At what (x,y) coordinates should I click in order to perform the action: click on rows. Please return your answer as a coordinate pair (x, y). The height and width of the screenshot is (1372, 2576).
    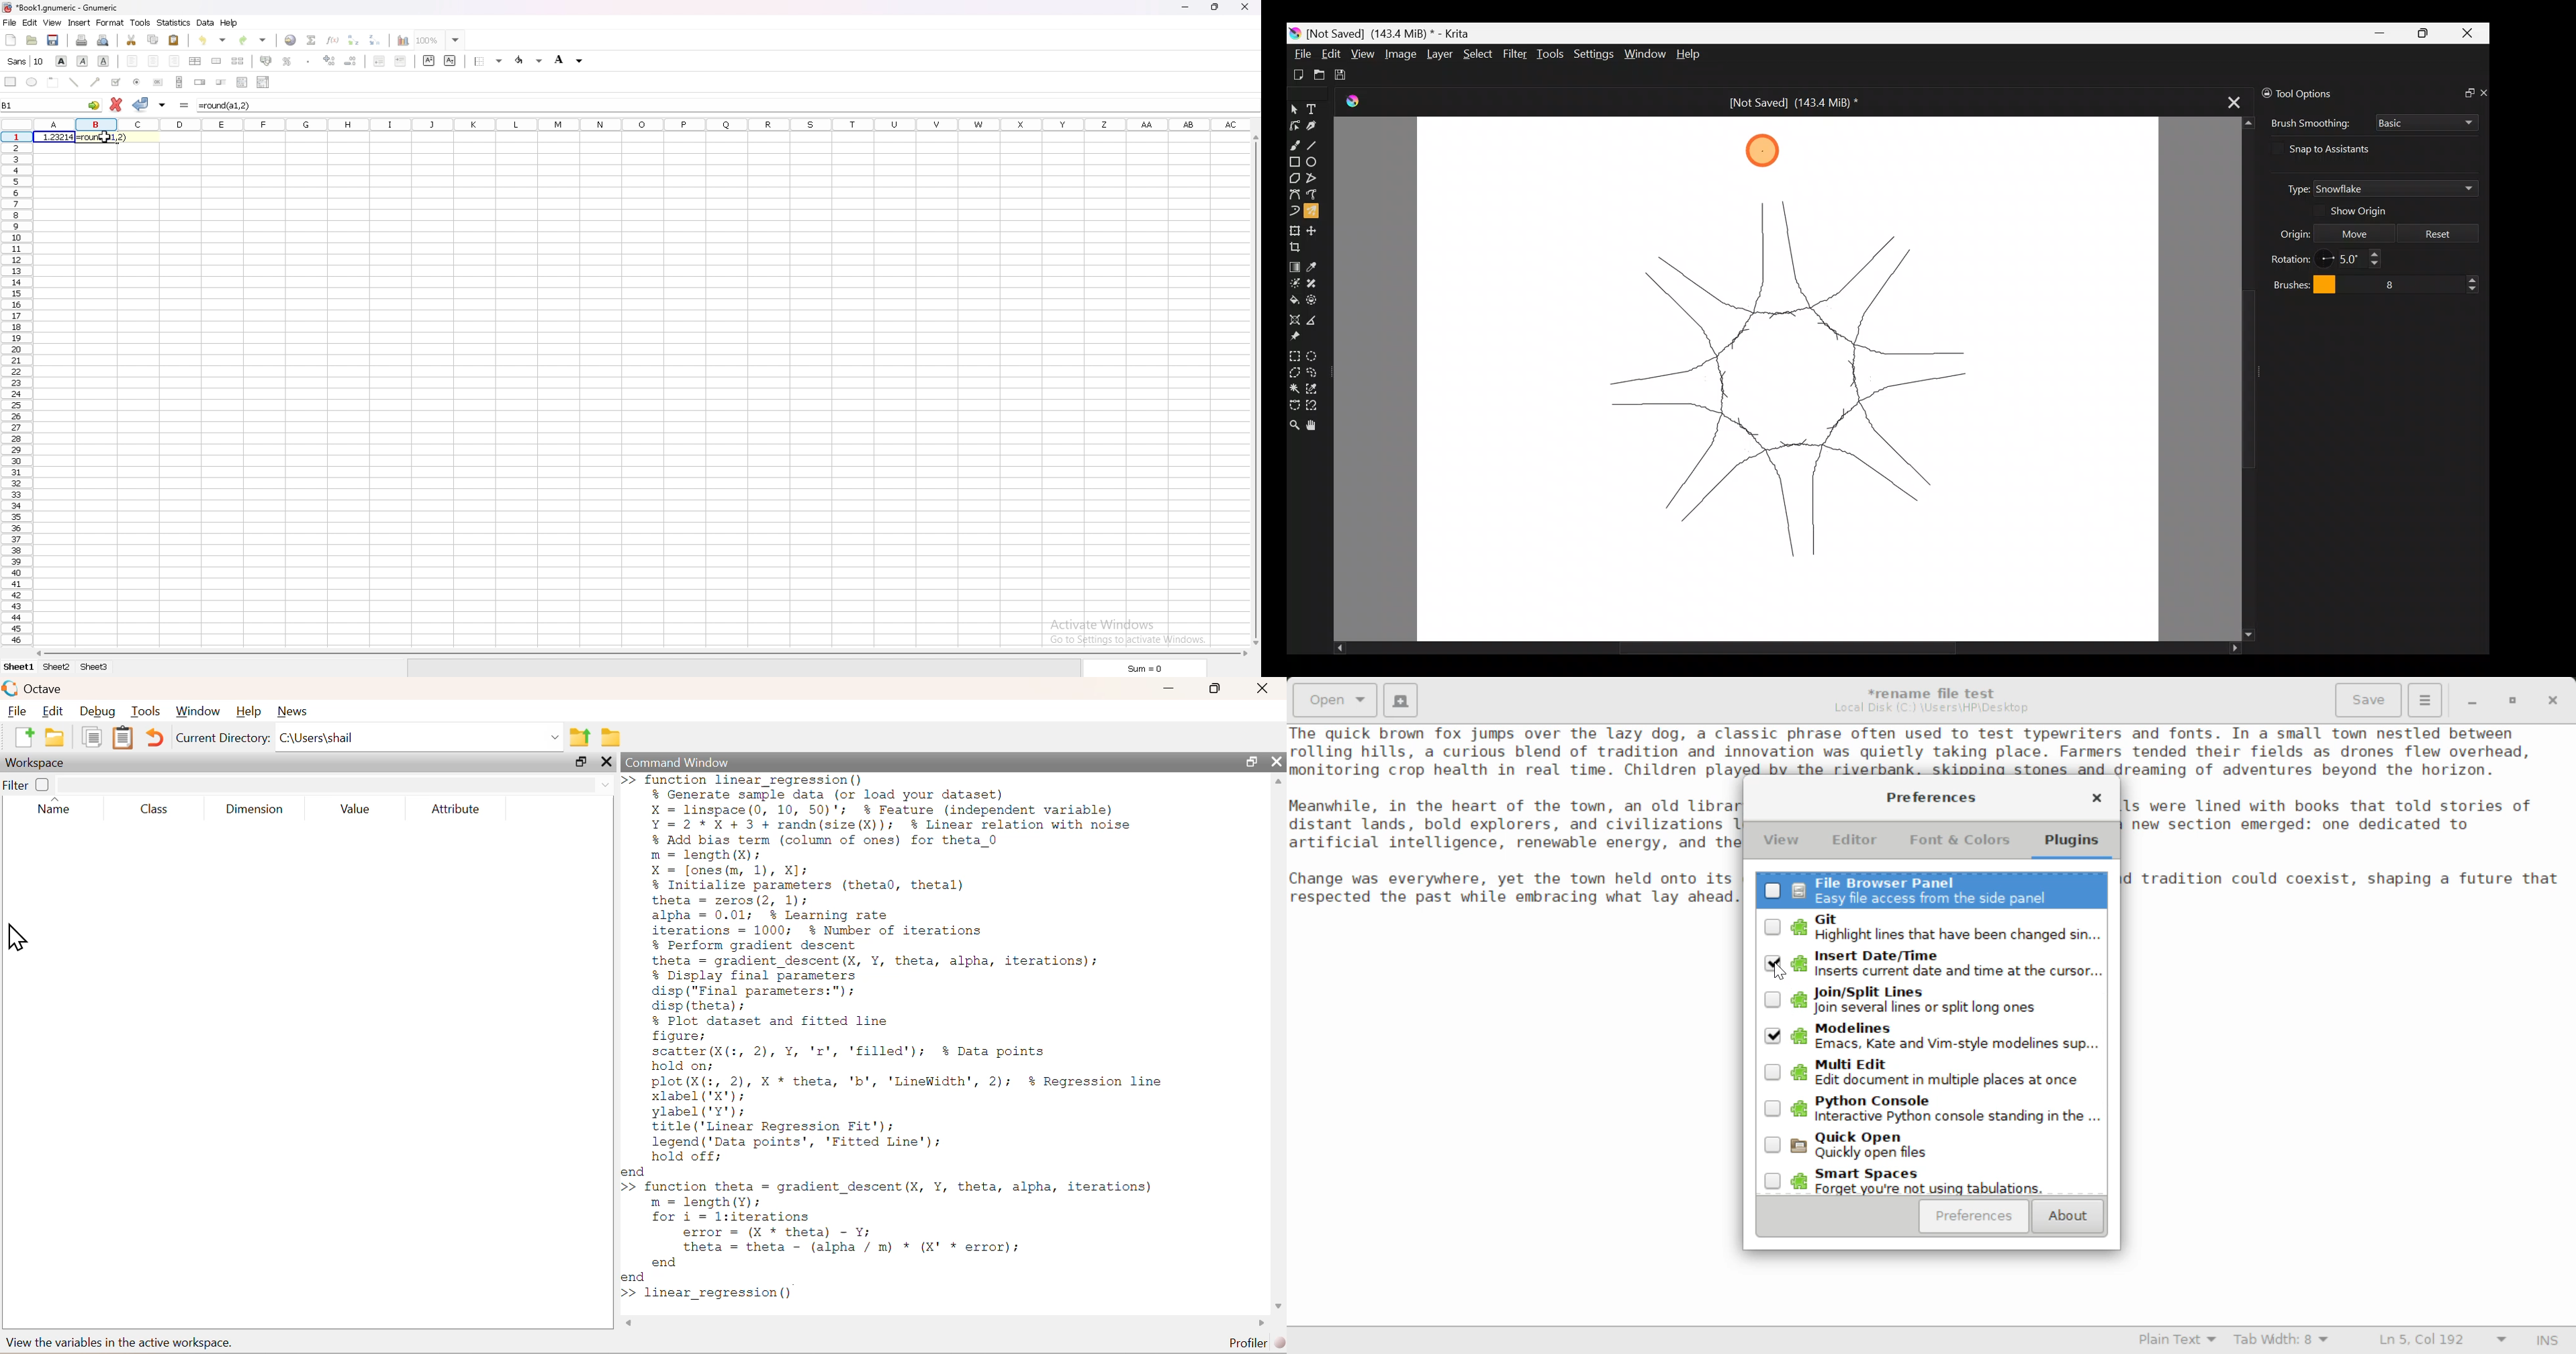
    Looking at the image, I should click on (18, 390).